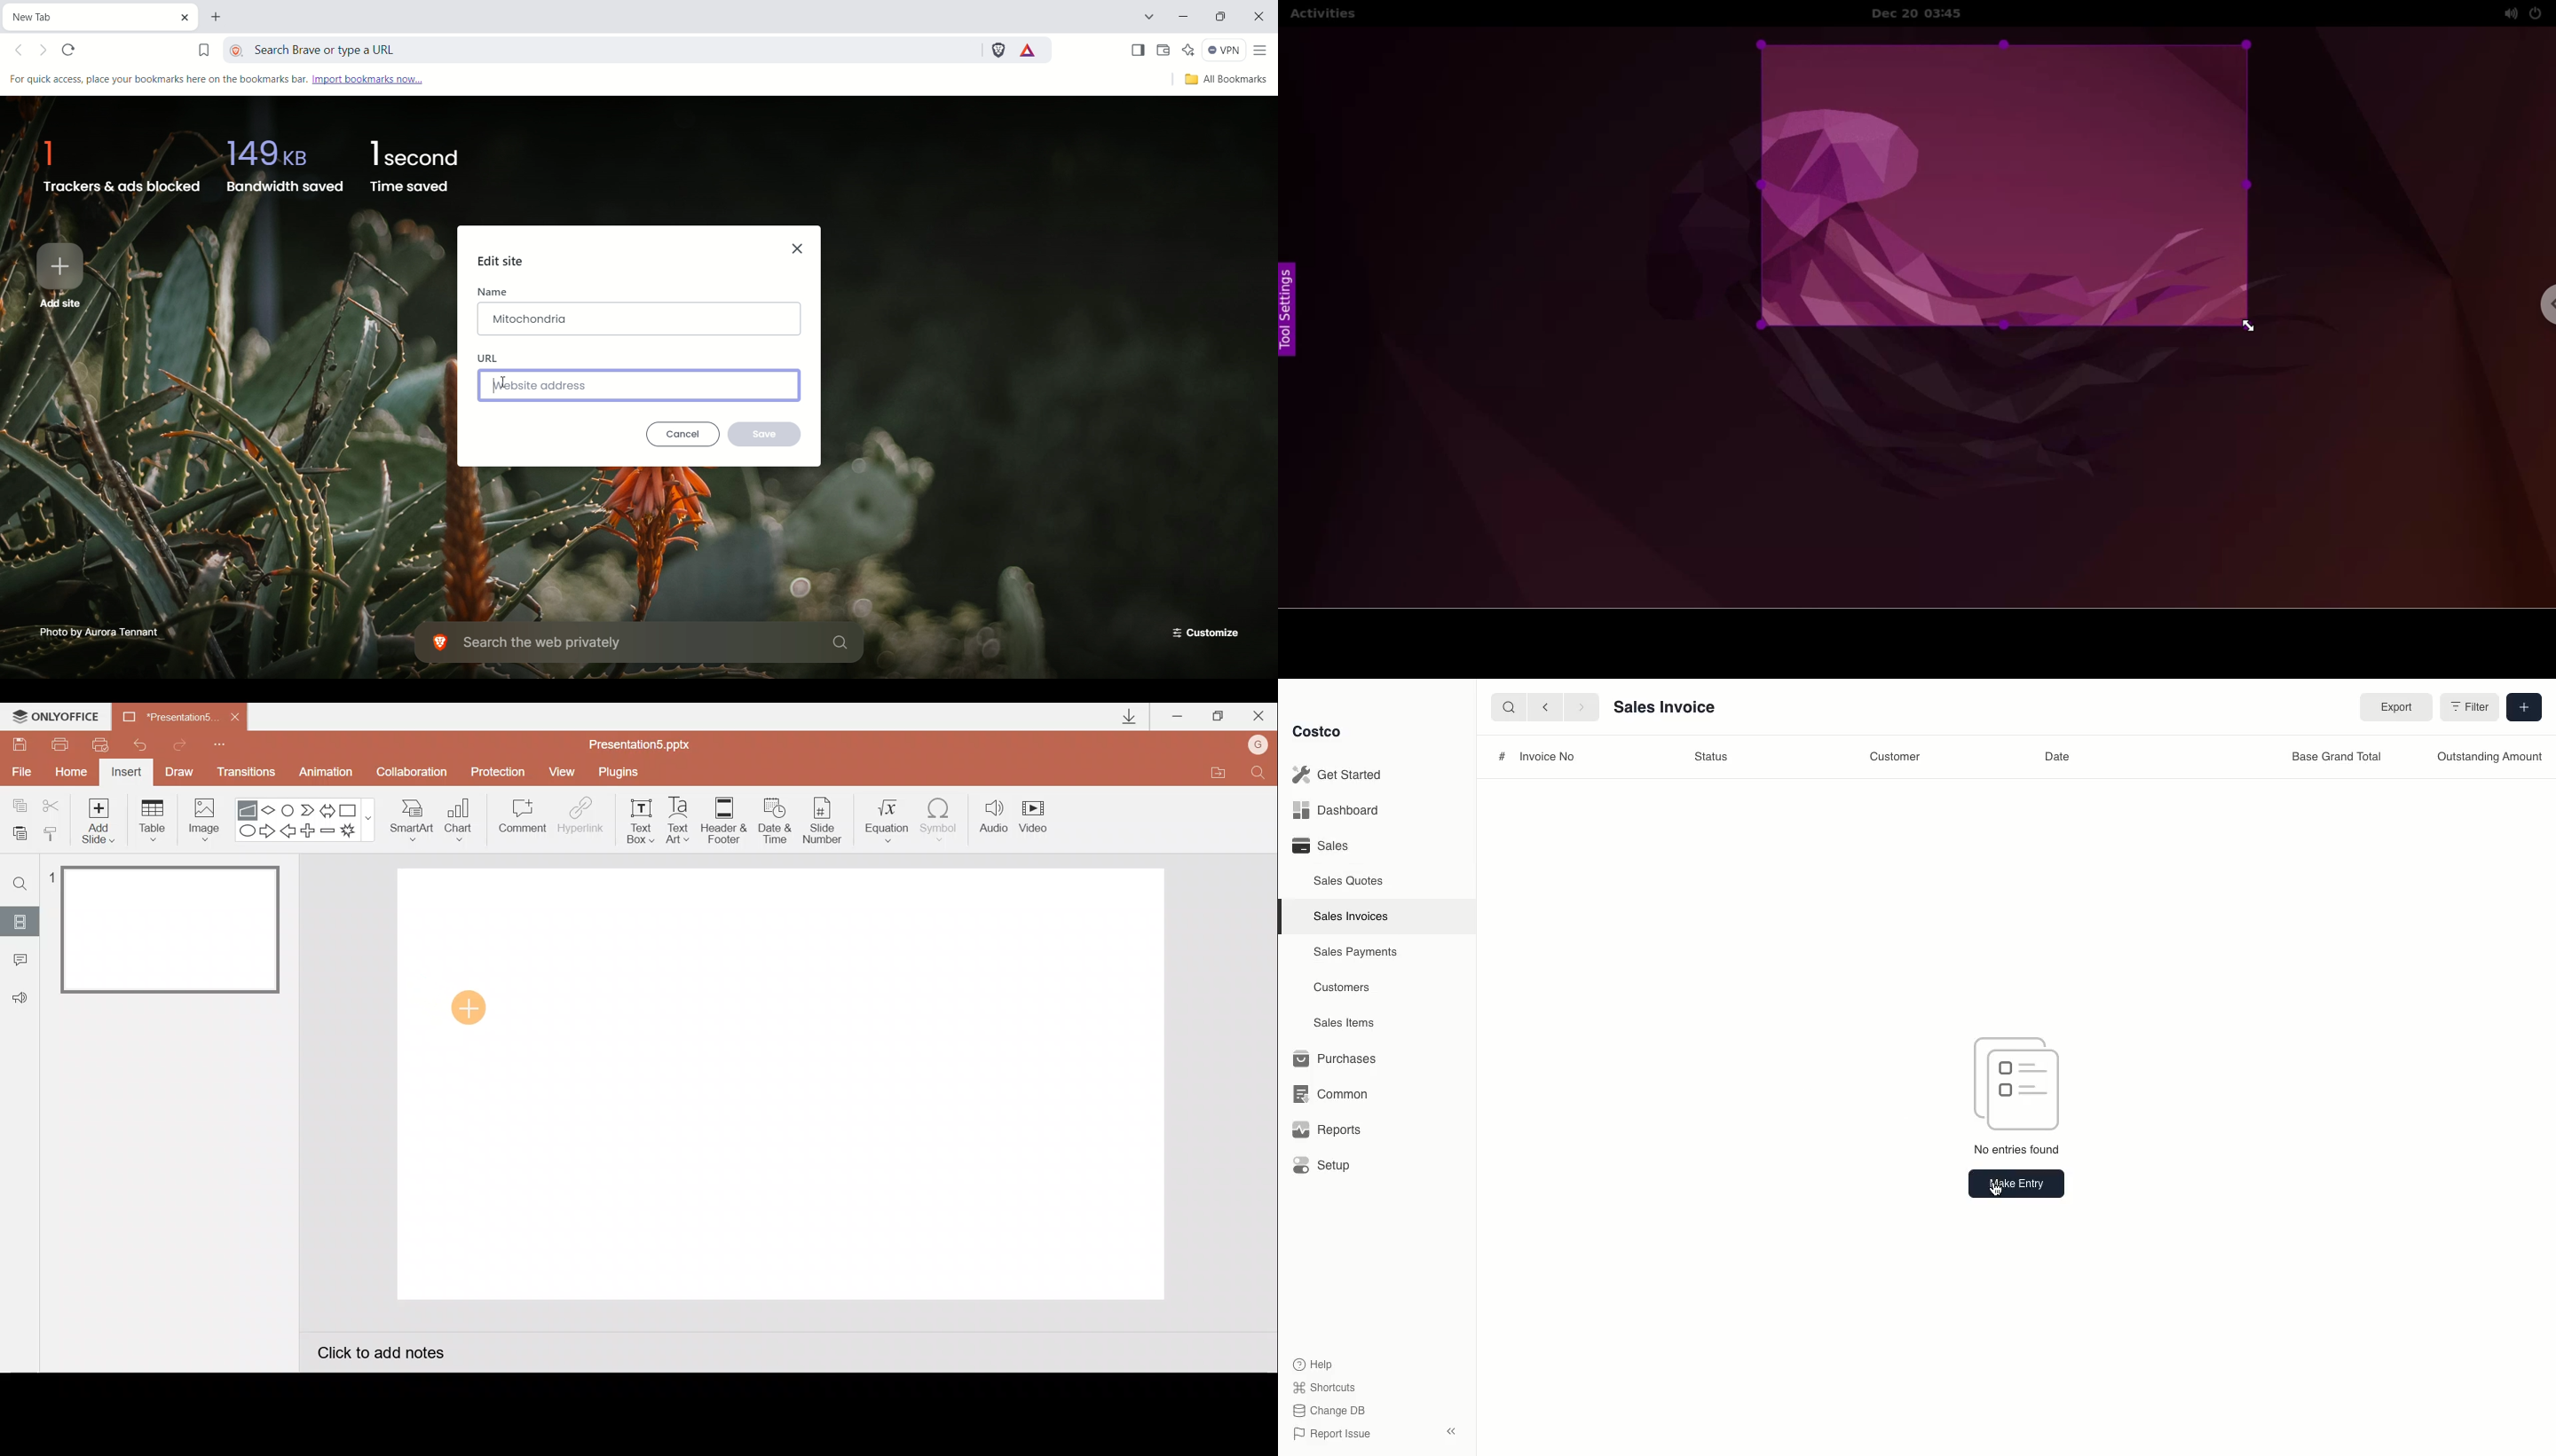 Image resolution: width=2576 pixels, height=1456 pixels. What do you see at coordinates (1350, 880) in the screenshot?
I see `Sales Quotes` at bounding box center [1350, 880].